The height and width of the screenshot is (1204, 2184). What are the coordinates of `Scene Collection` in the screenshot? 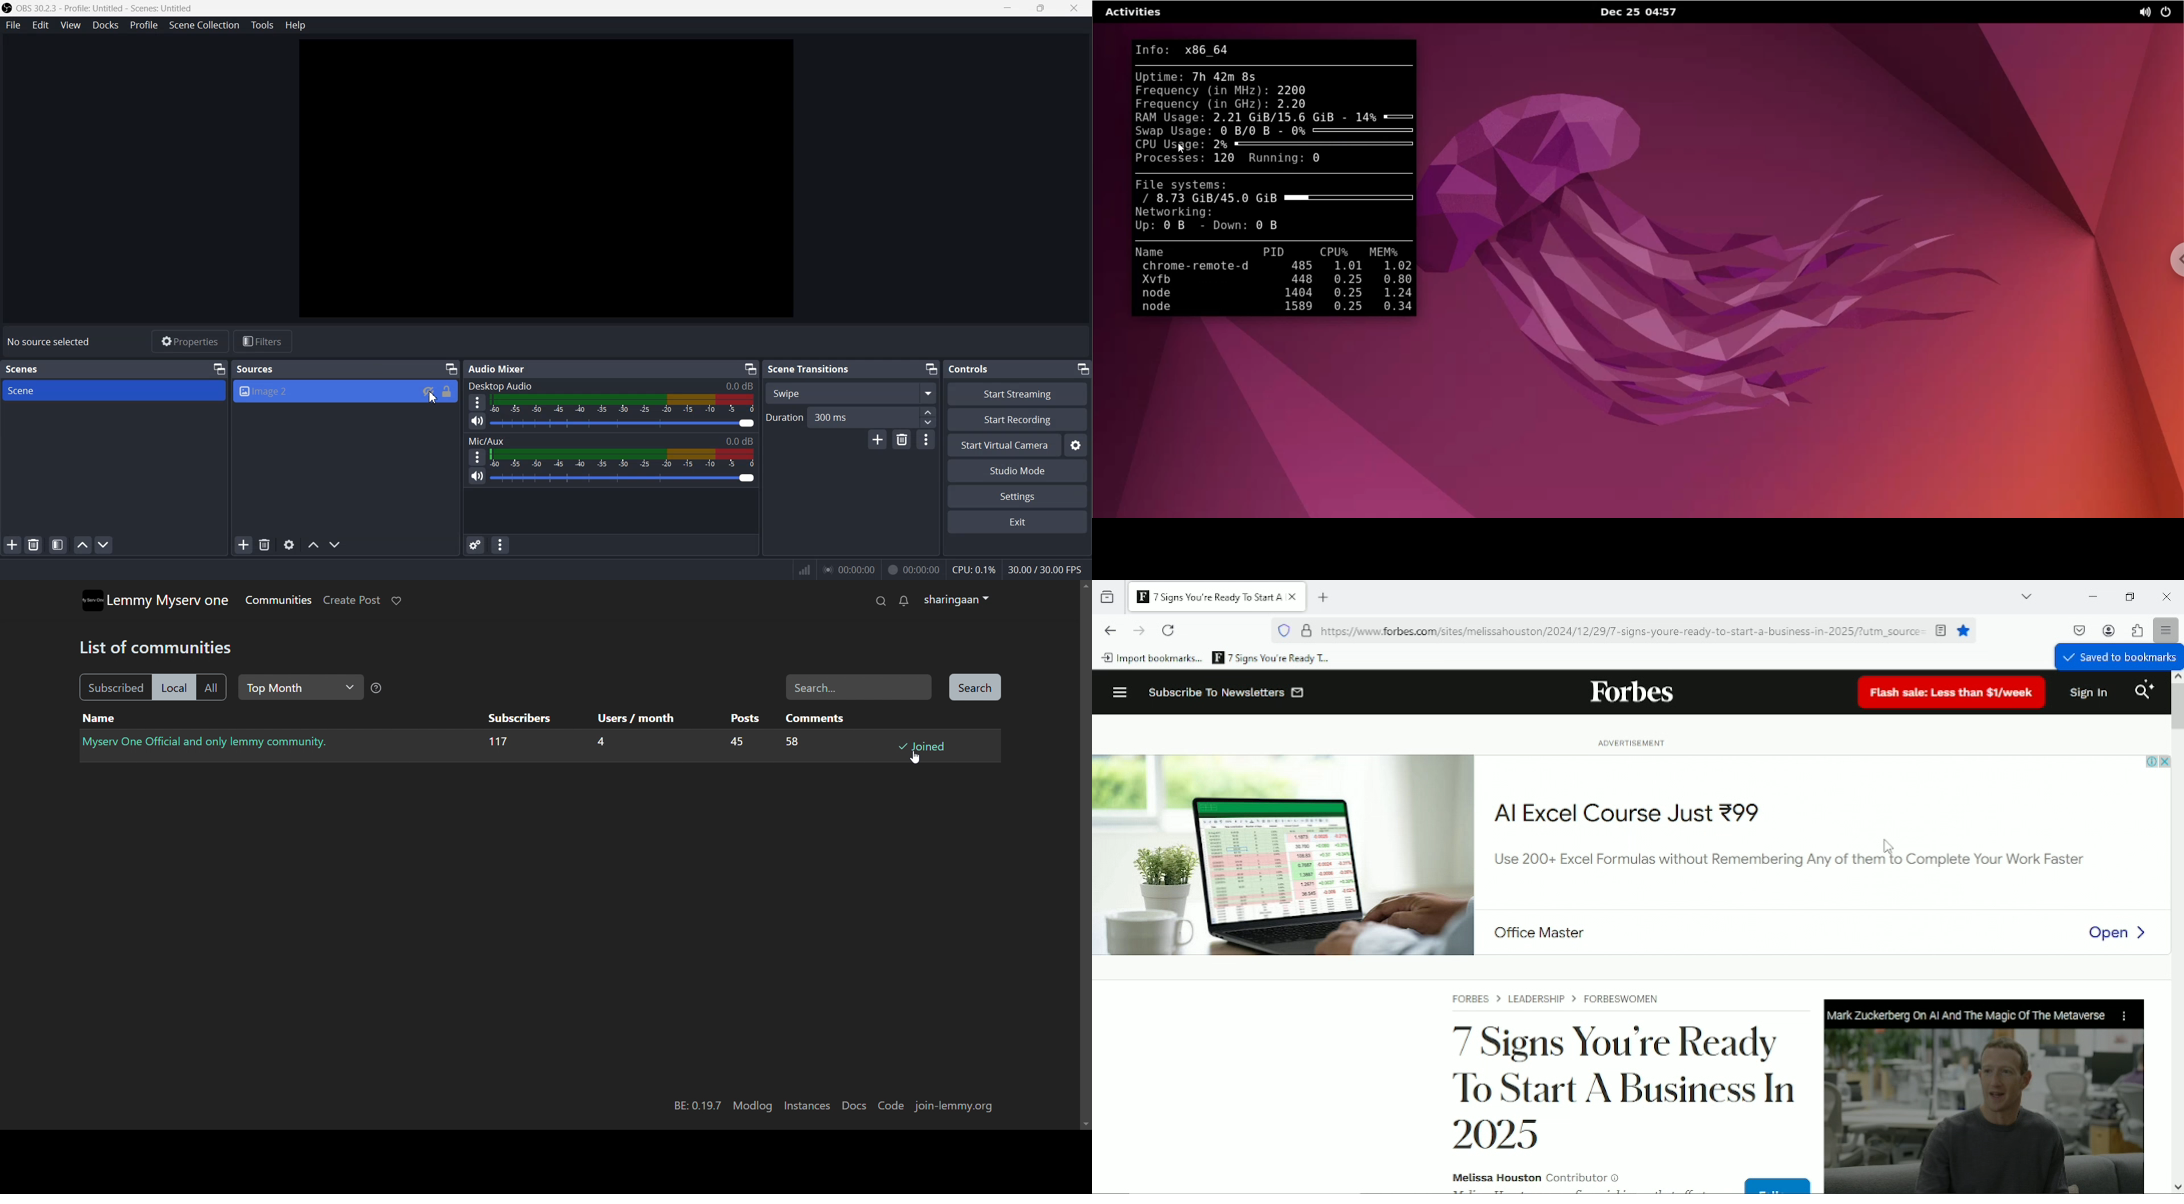 It's located at (203, 26).